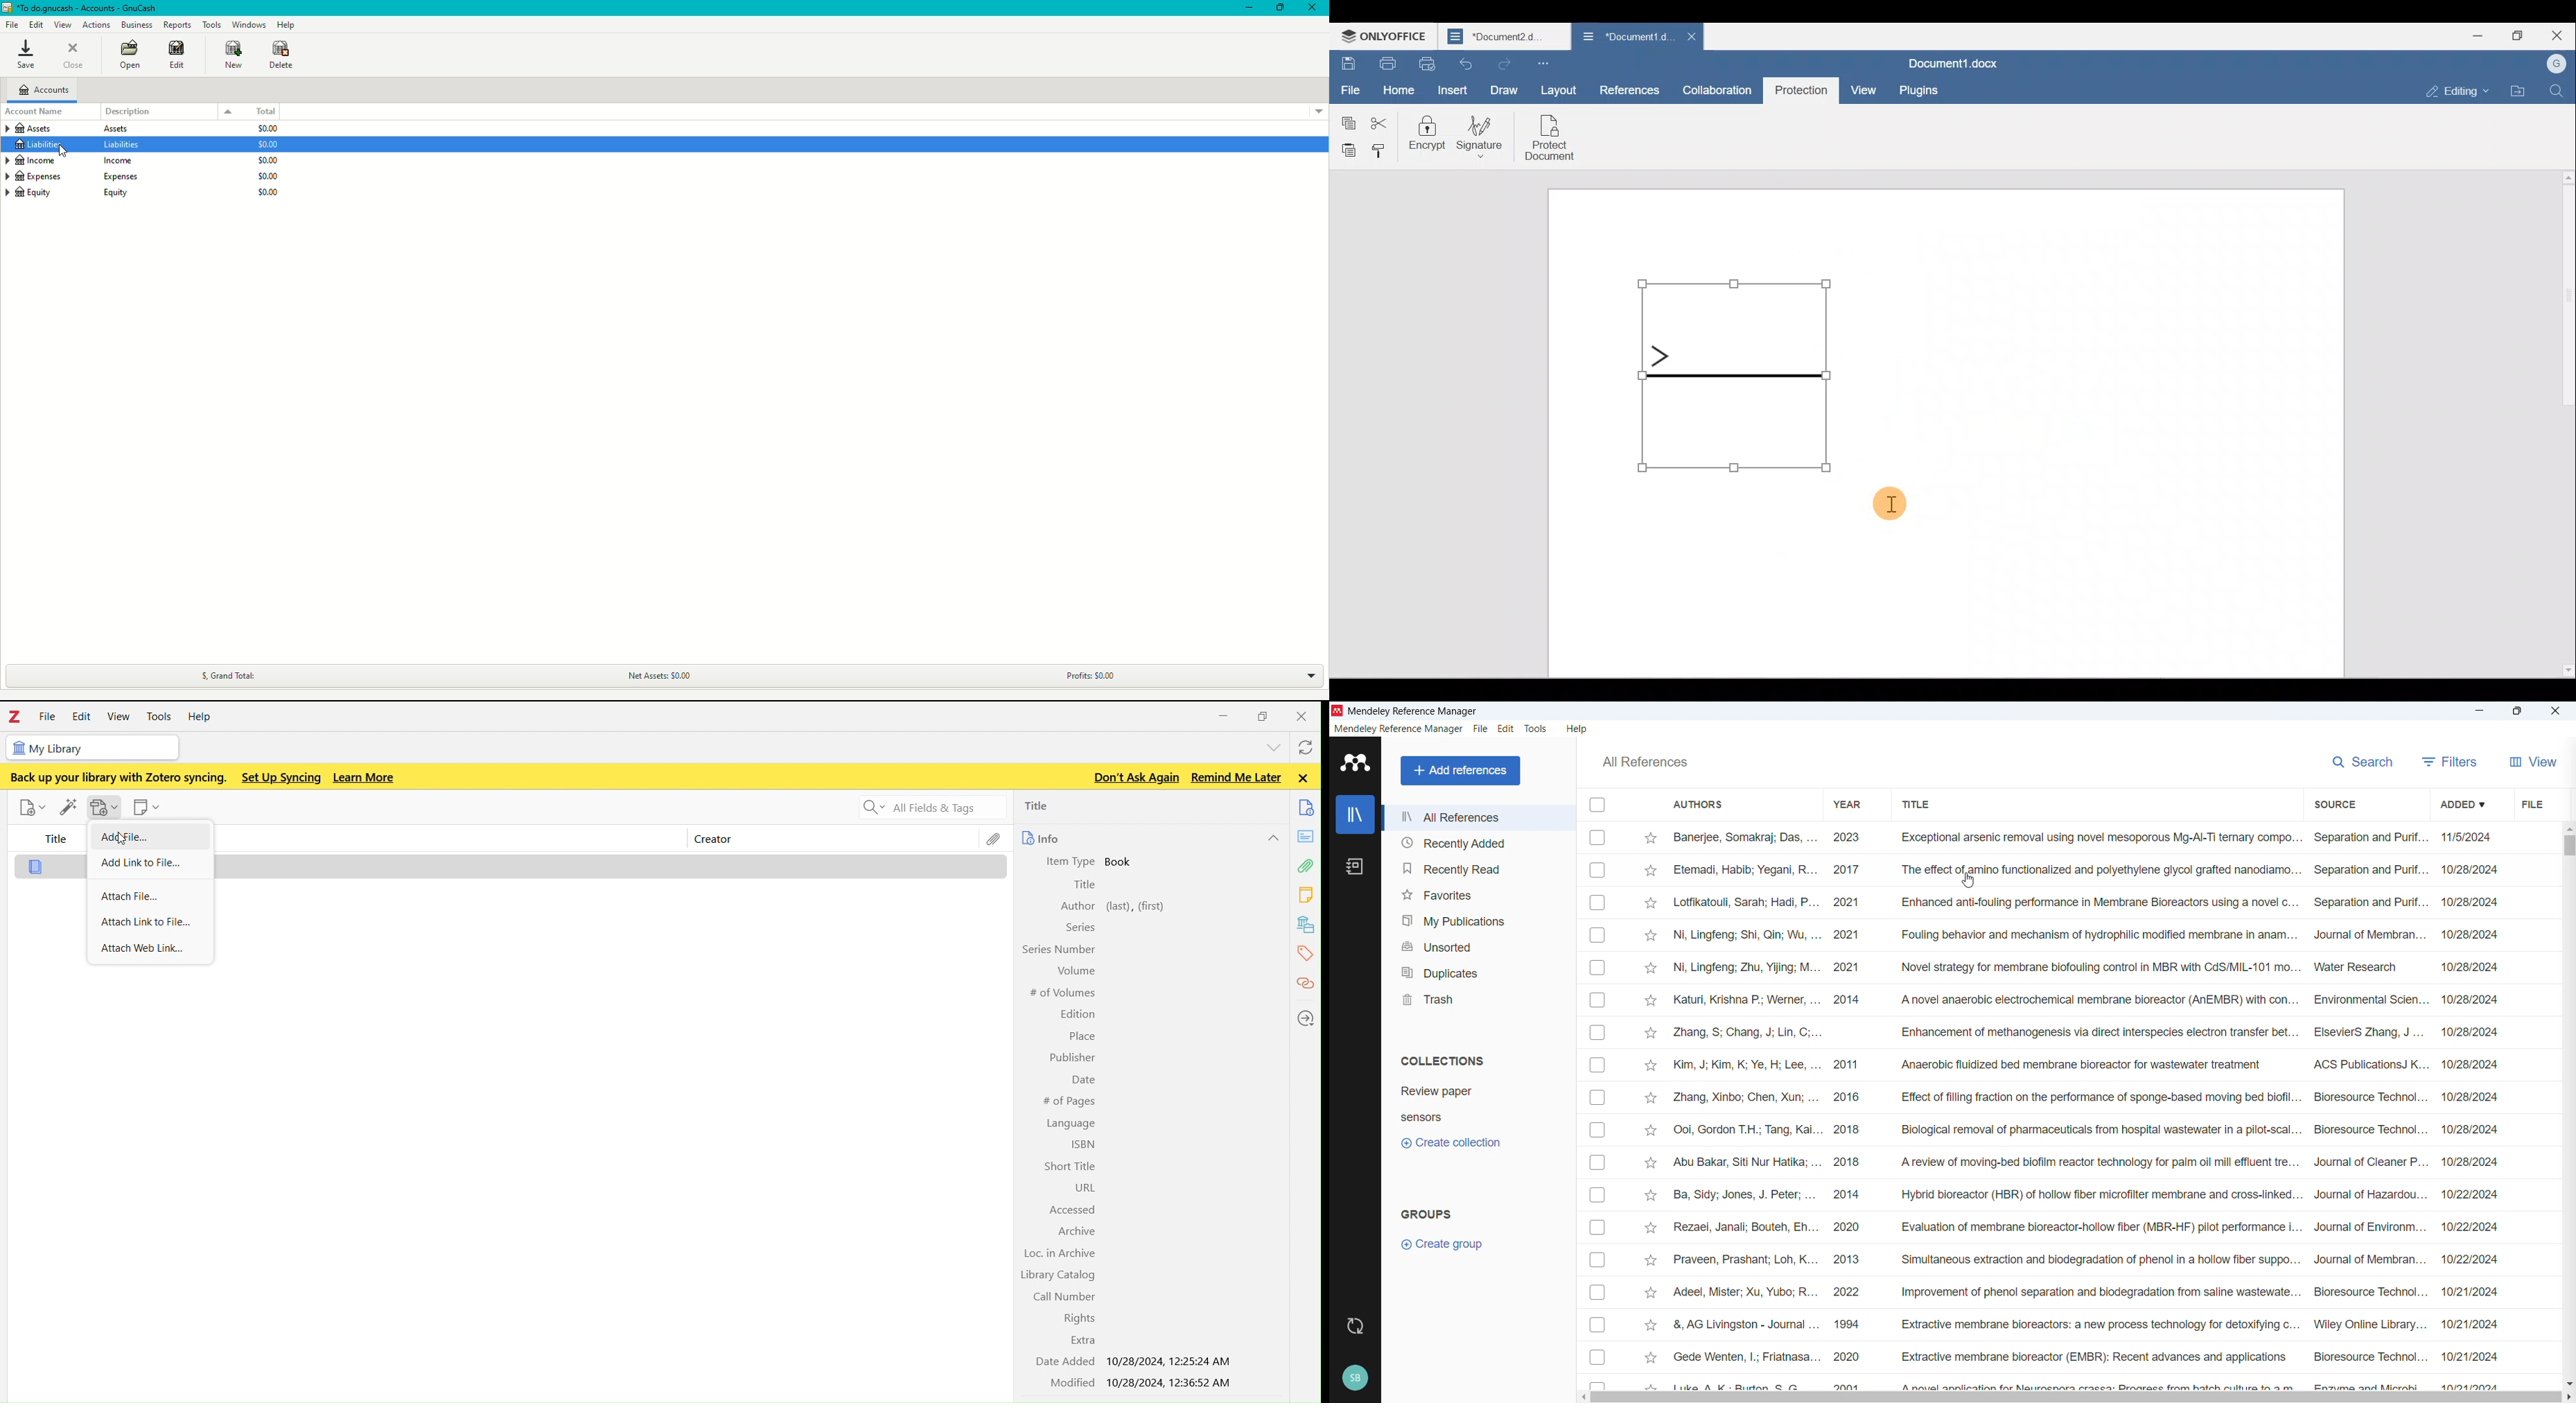  What do you see at coordinates (1173, 1361) in the screenshot?
I see `10/28/2024, 12:25:24 AM` at bounding box center [1173, 1361].